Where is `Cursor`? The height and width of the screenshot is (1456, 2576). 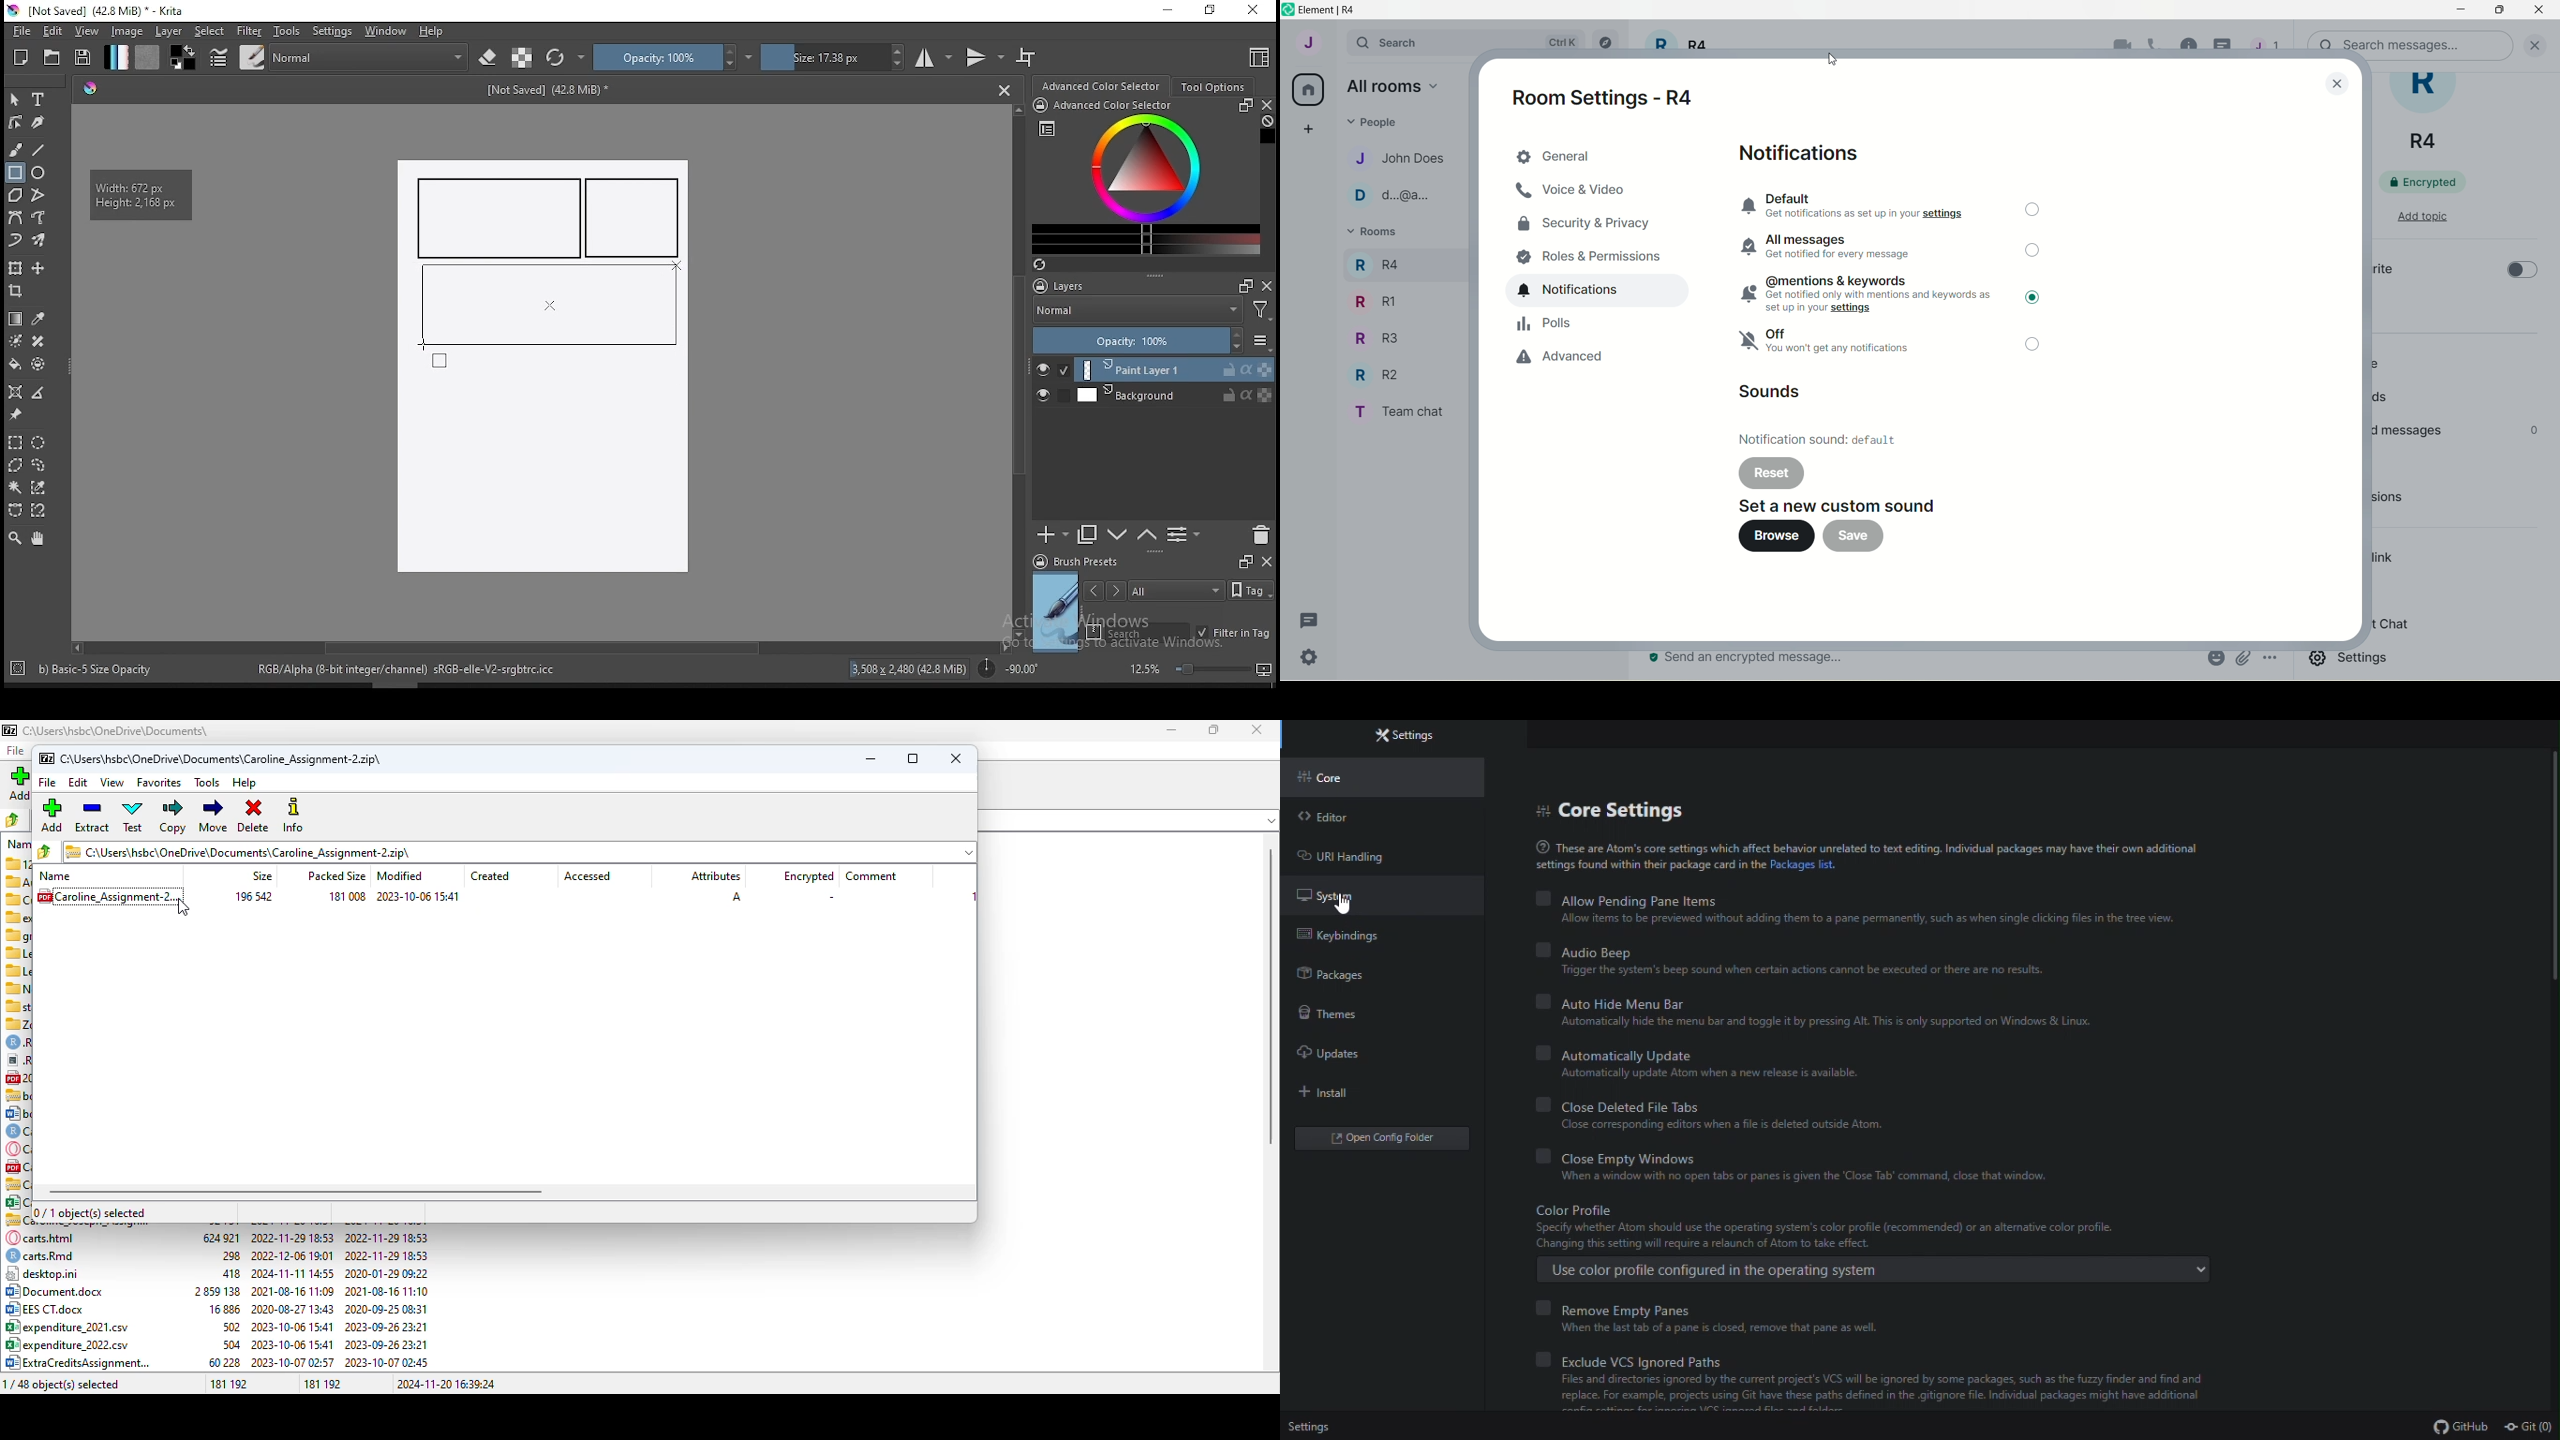 Cursor is located at coordinates (2044, 306).